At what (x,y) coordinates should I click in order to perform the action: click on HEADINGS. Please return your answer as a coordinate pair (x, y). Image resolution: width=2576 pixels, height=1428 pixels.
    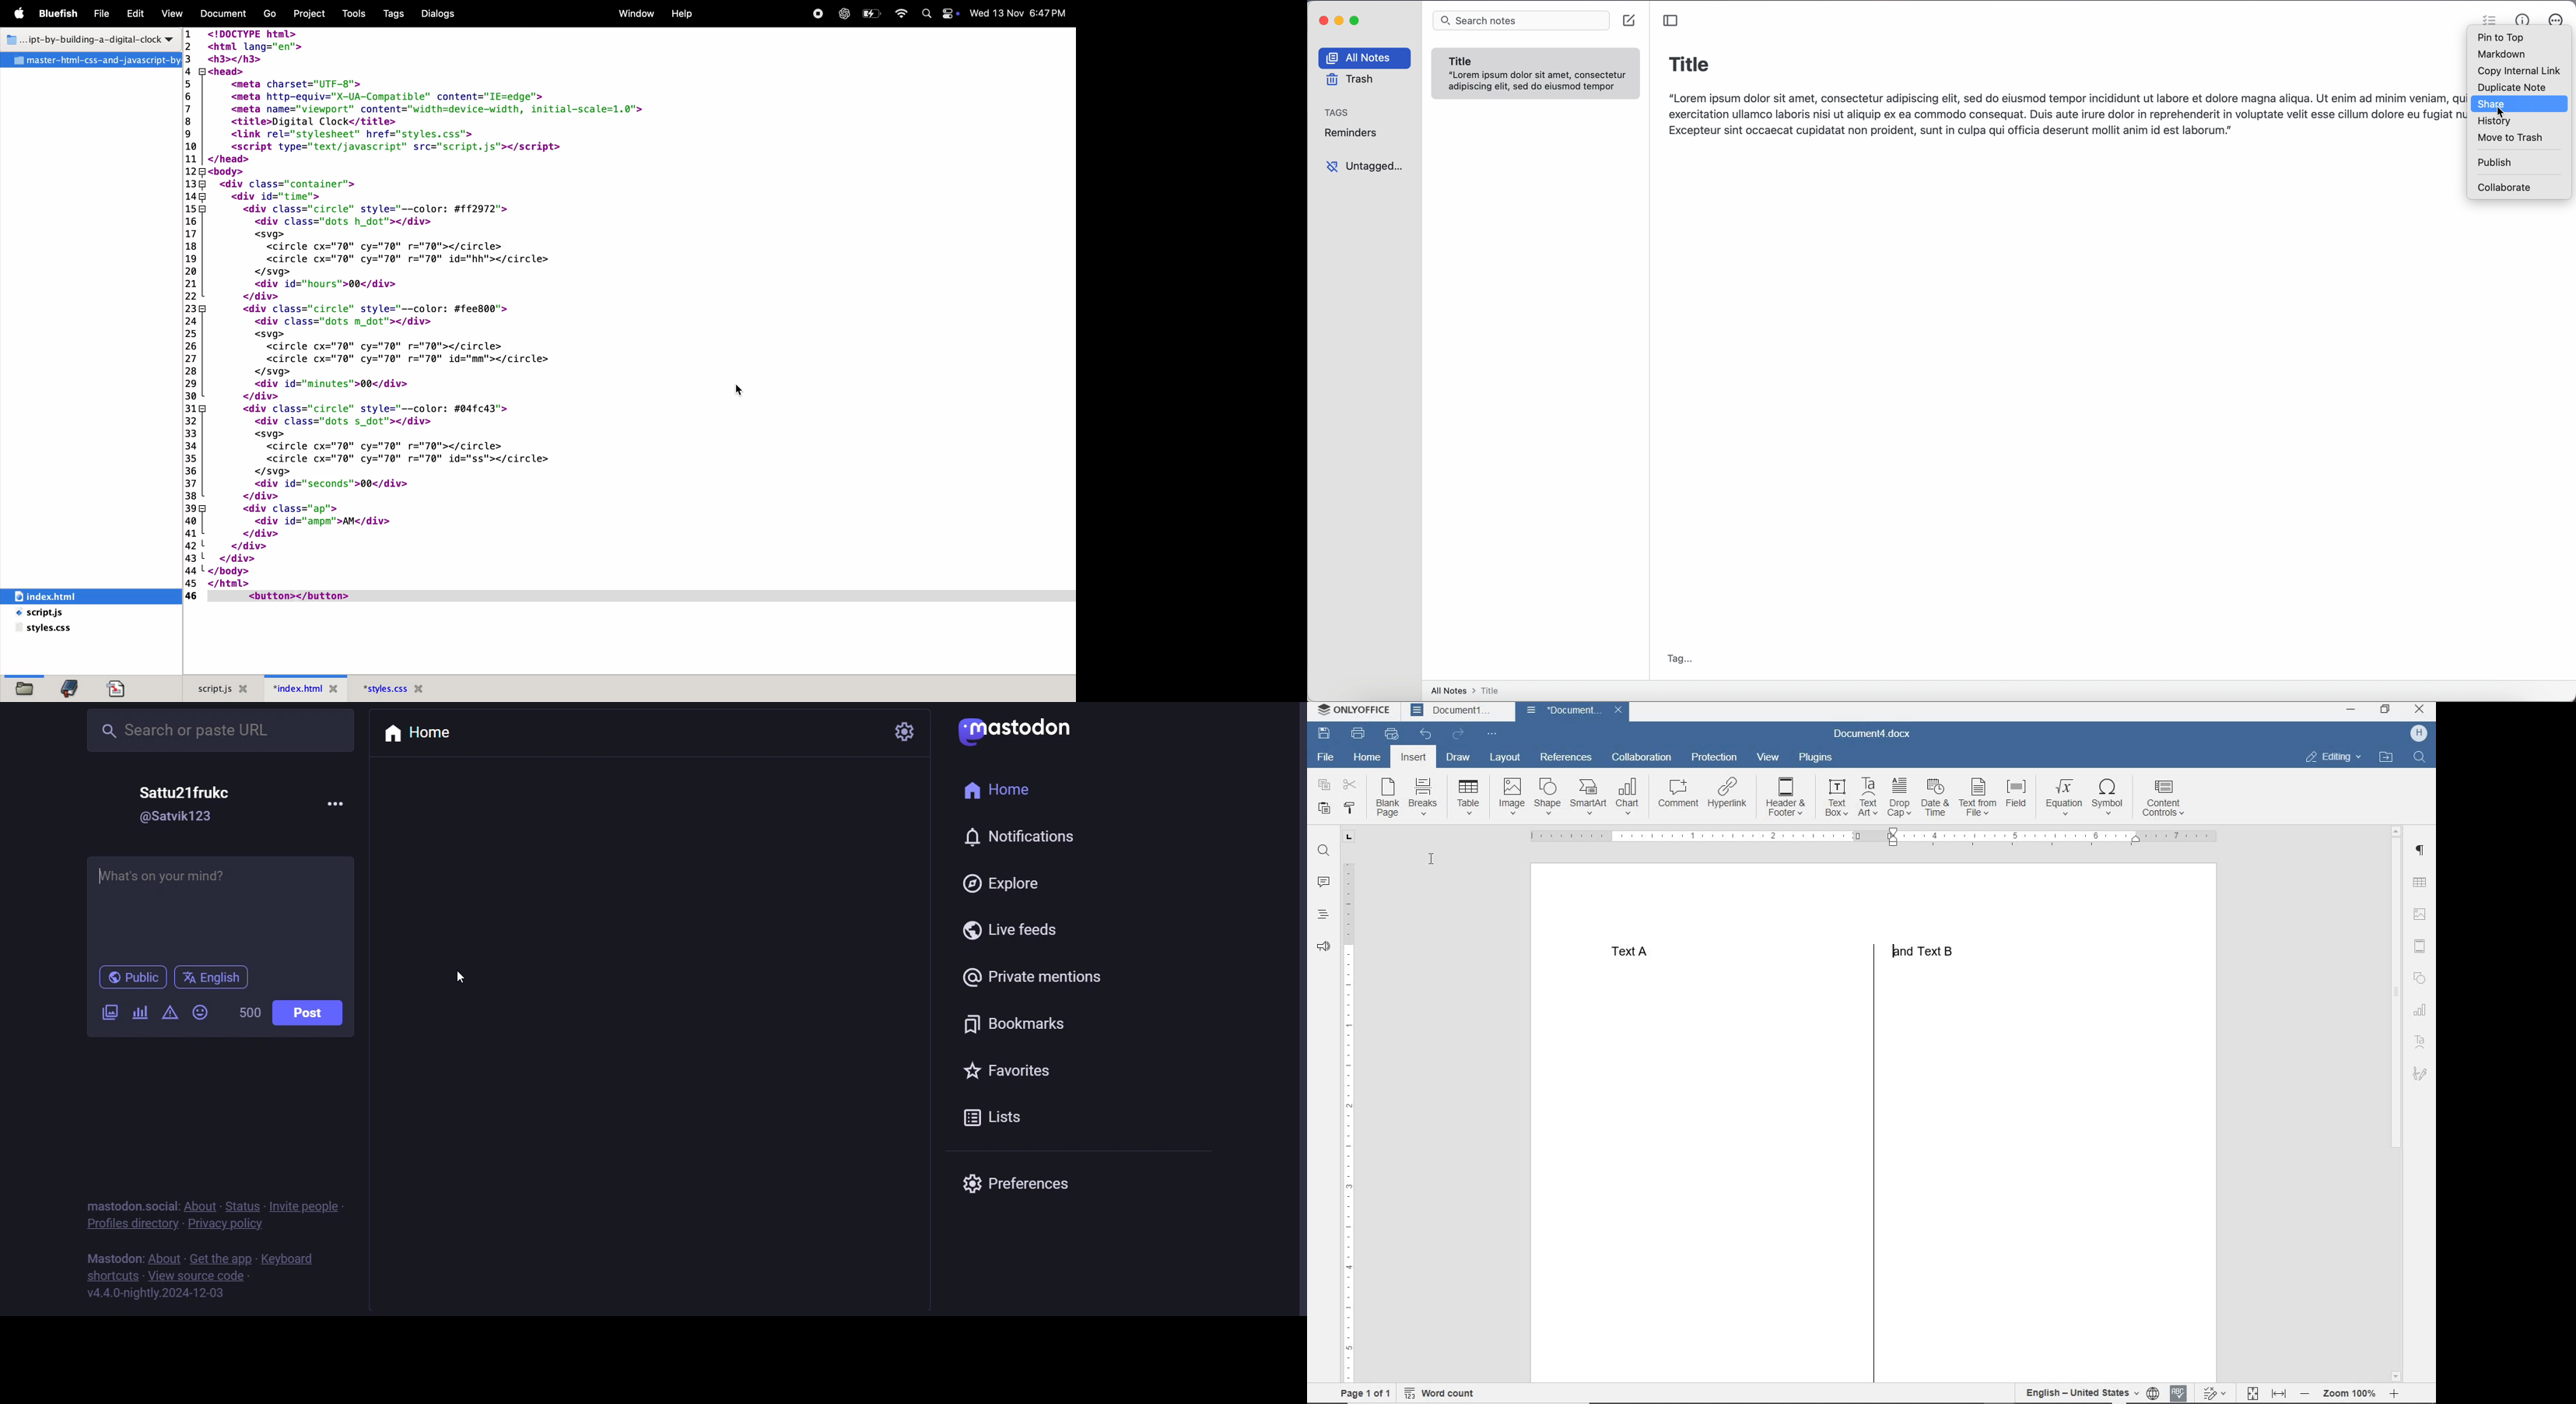
    Looking at the image, I should click on (1323, 912).